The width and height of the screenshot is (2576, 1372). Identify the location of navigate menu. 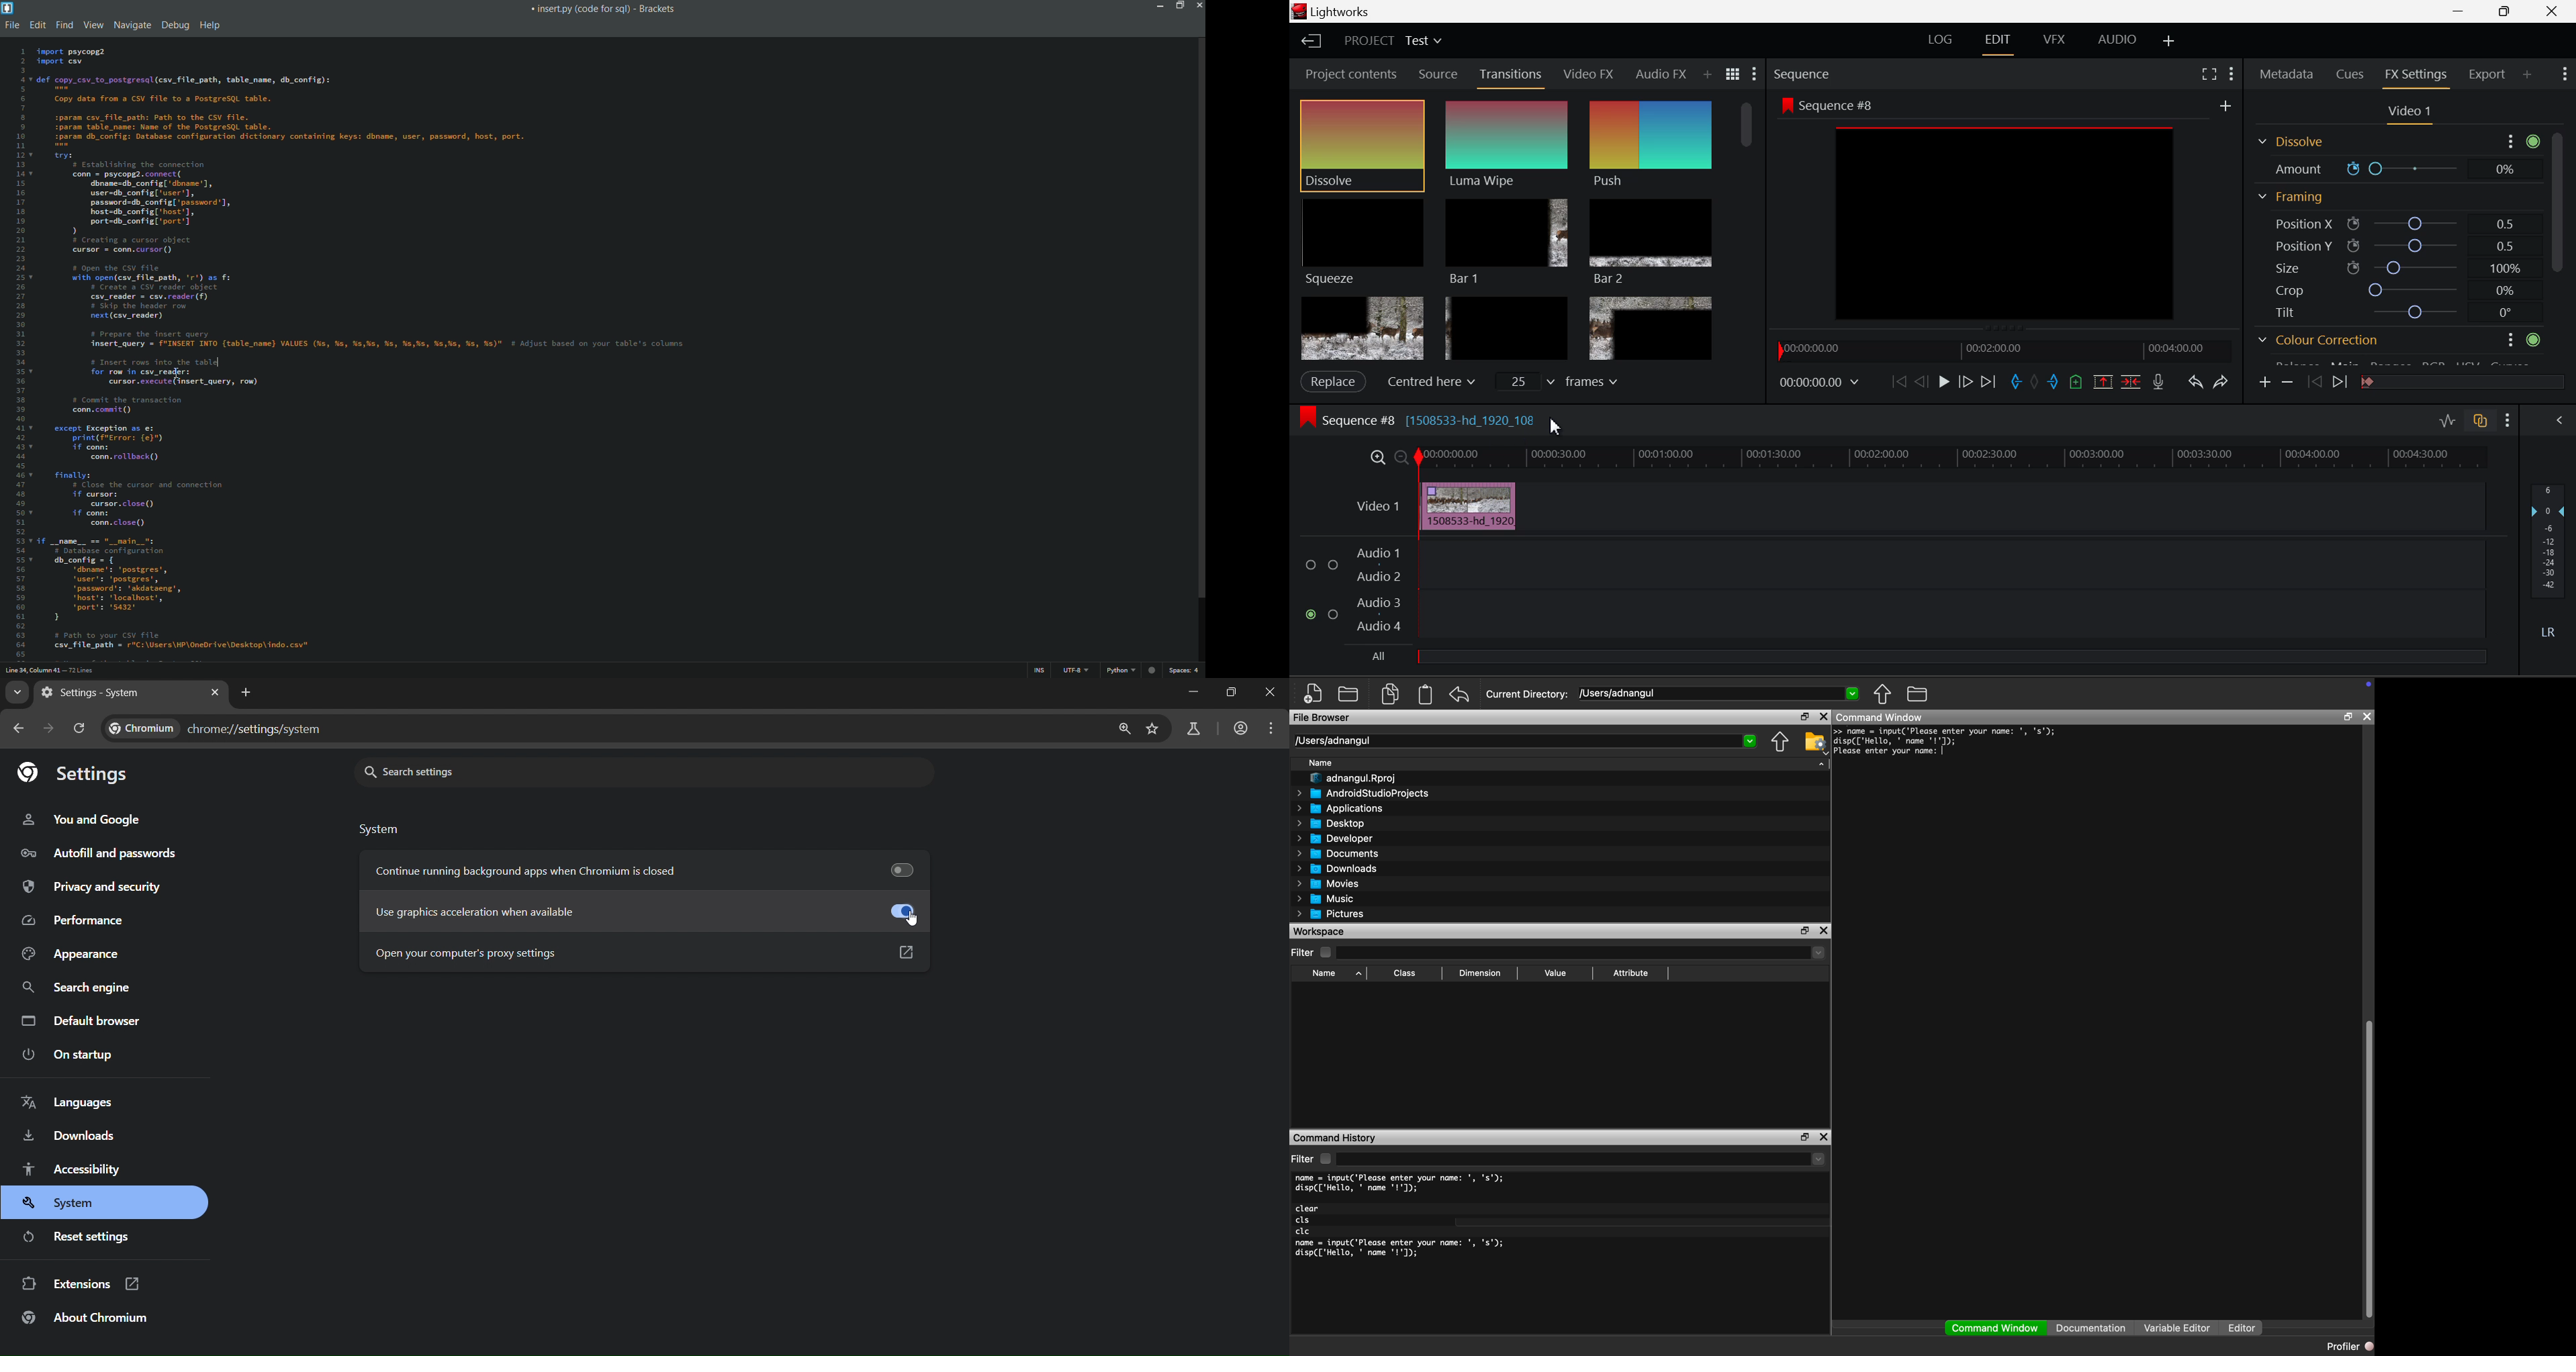
(131, 25).